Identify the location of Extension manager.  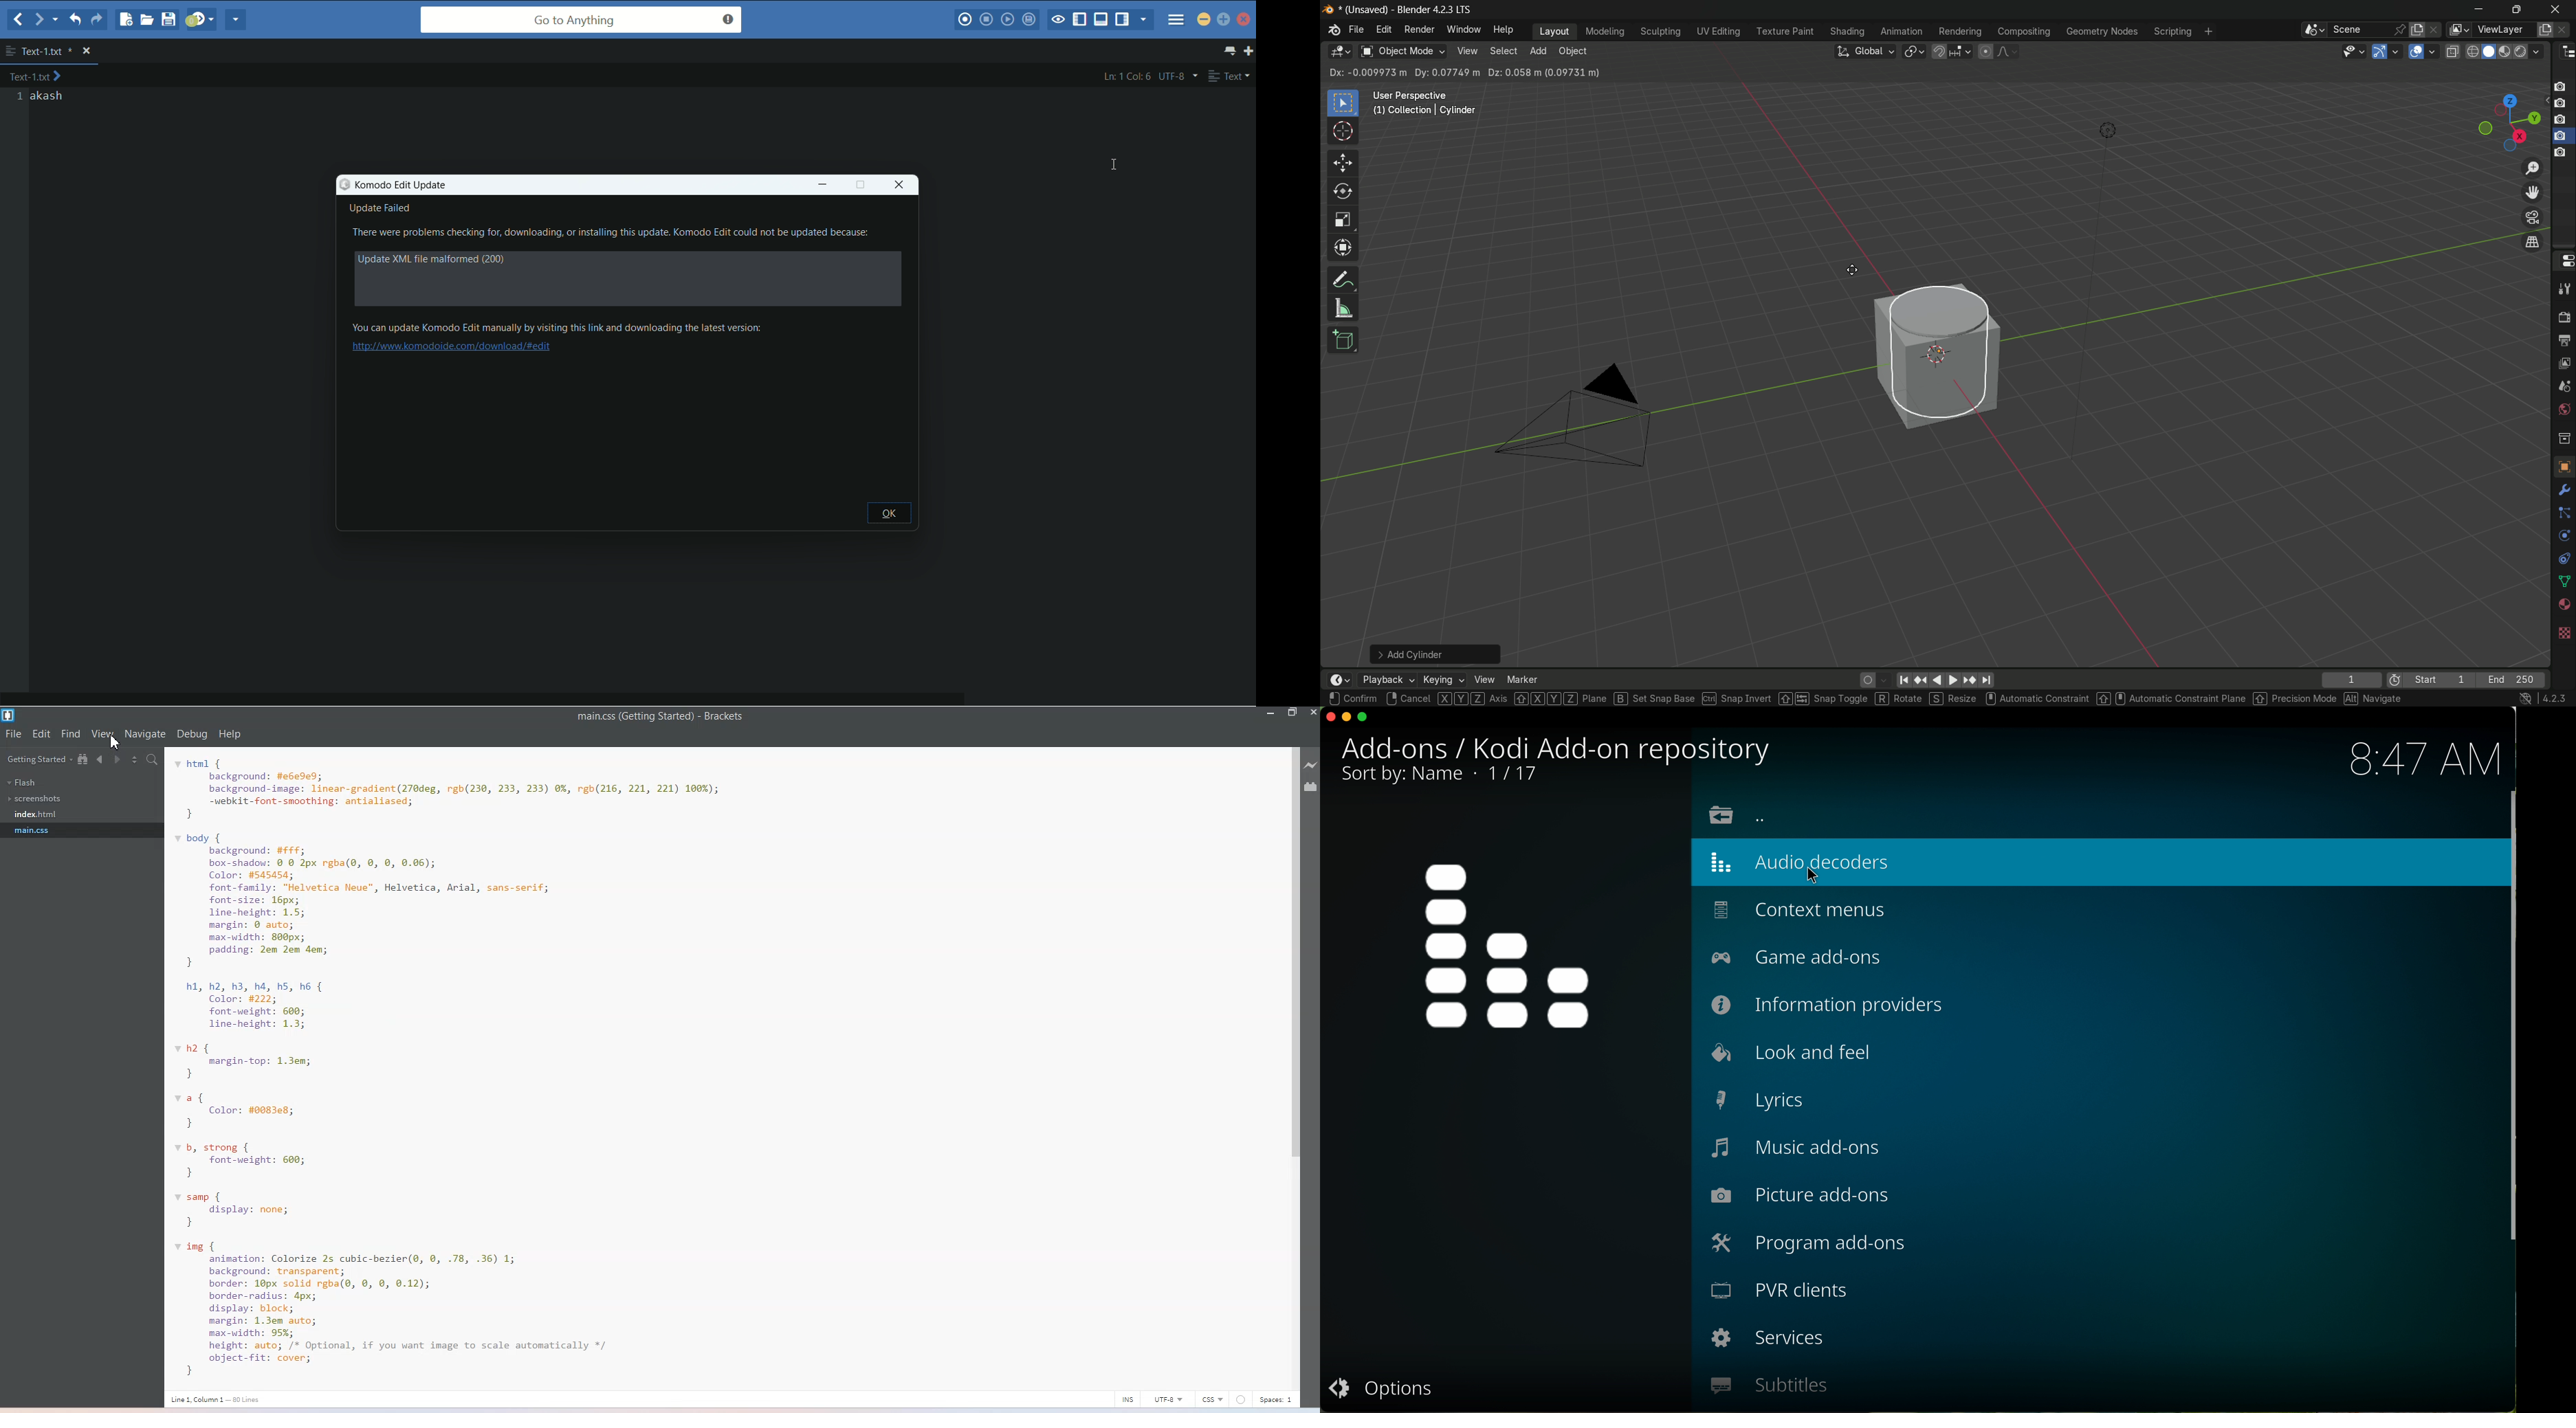
(1312, 786).